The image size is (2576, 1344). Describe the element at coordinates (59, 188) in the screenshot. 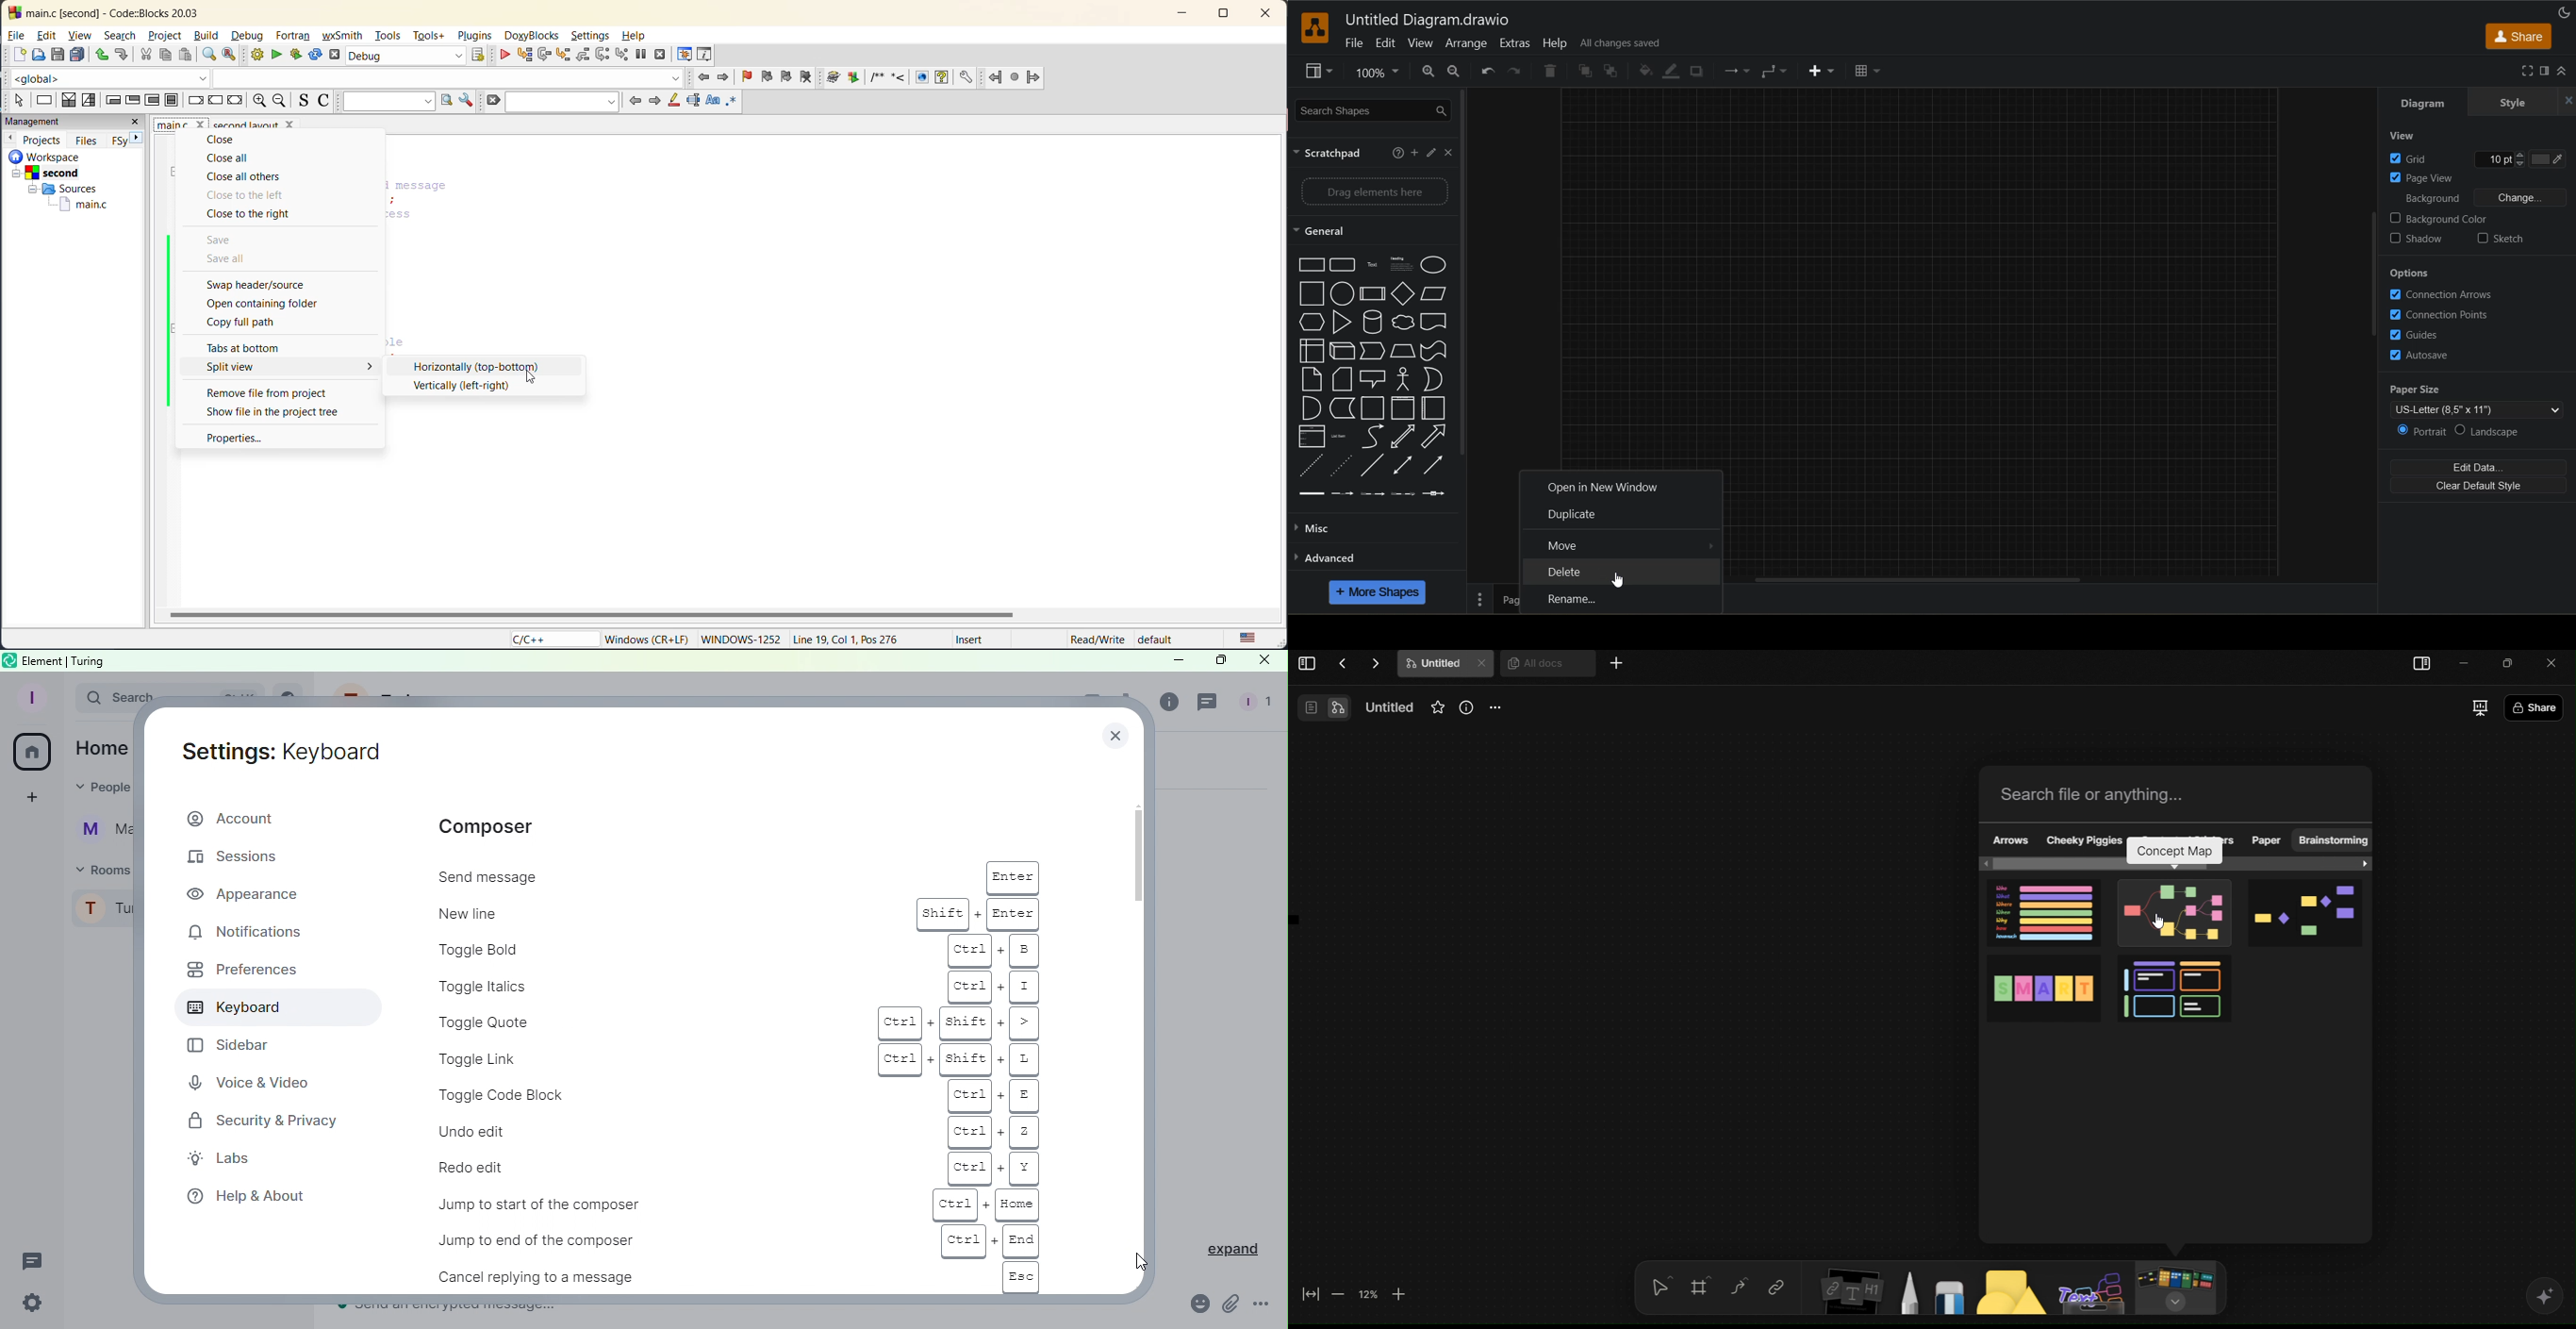

I see `Sources` at that location.